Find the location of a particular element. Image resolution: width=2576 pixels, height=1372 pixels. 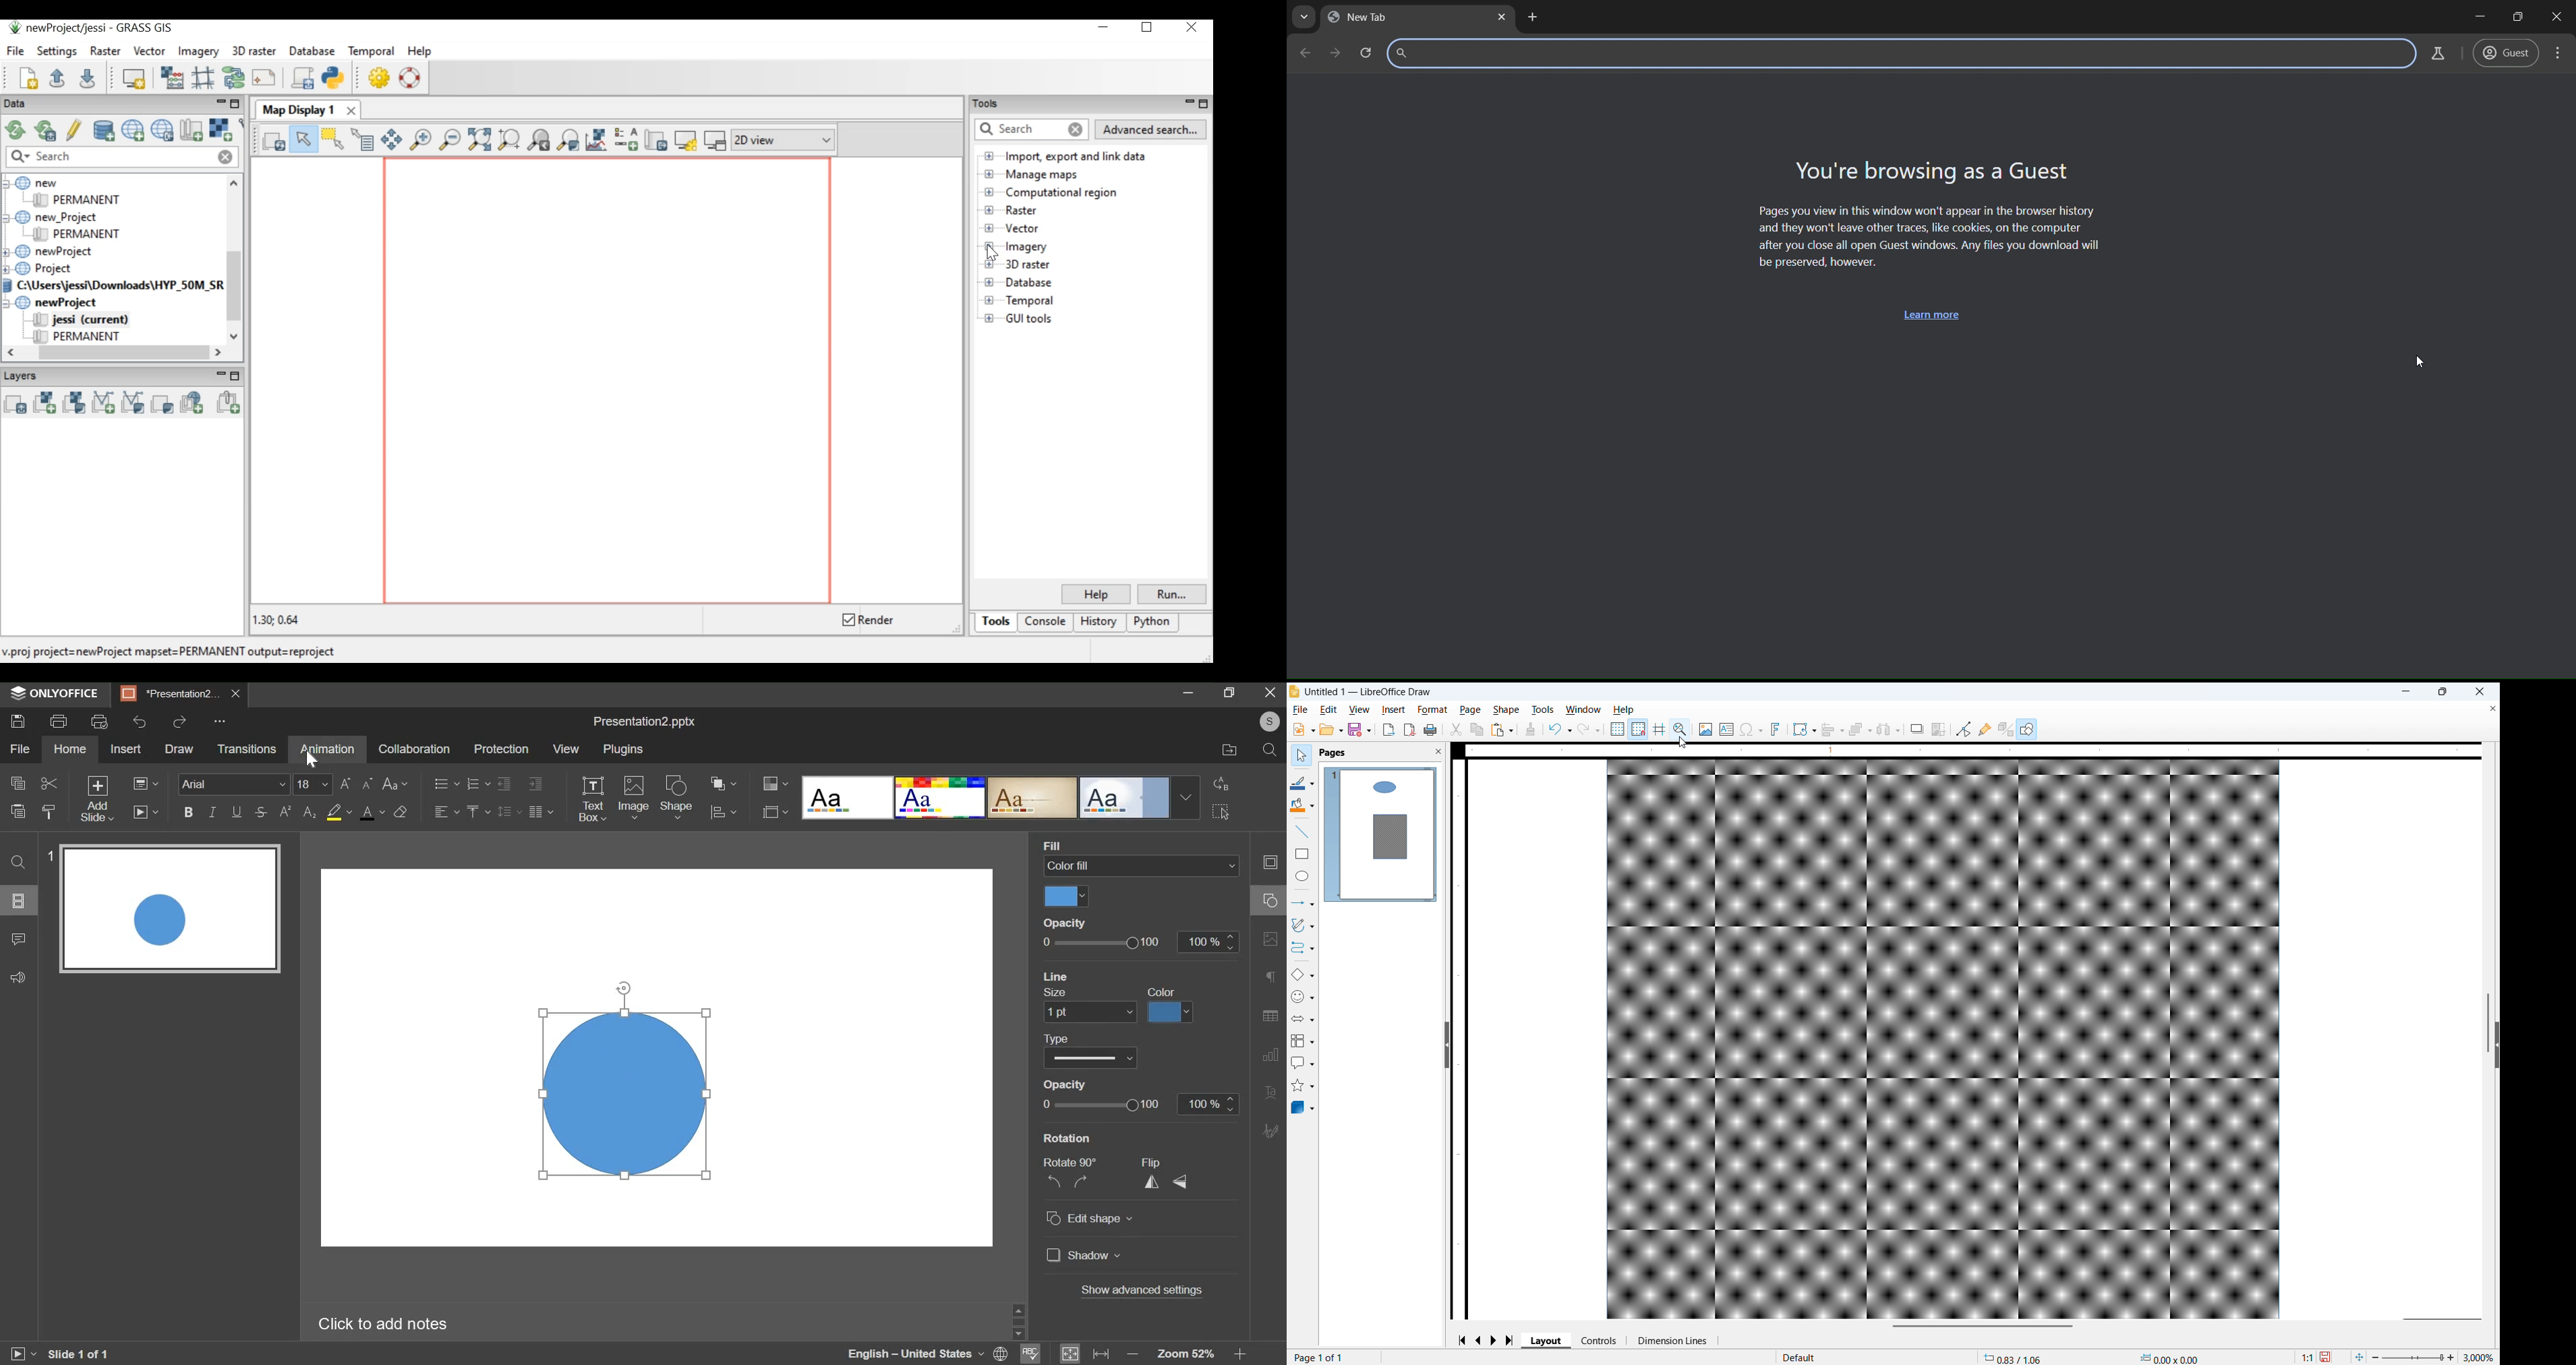

proj project=newProject mapset=PERMANENT output=reproject is located at coordinates (190, 652).